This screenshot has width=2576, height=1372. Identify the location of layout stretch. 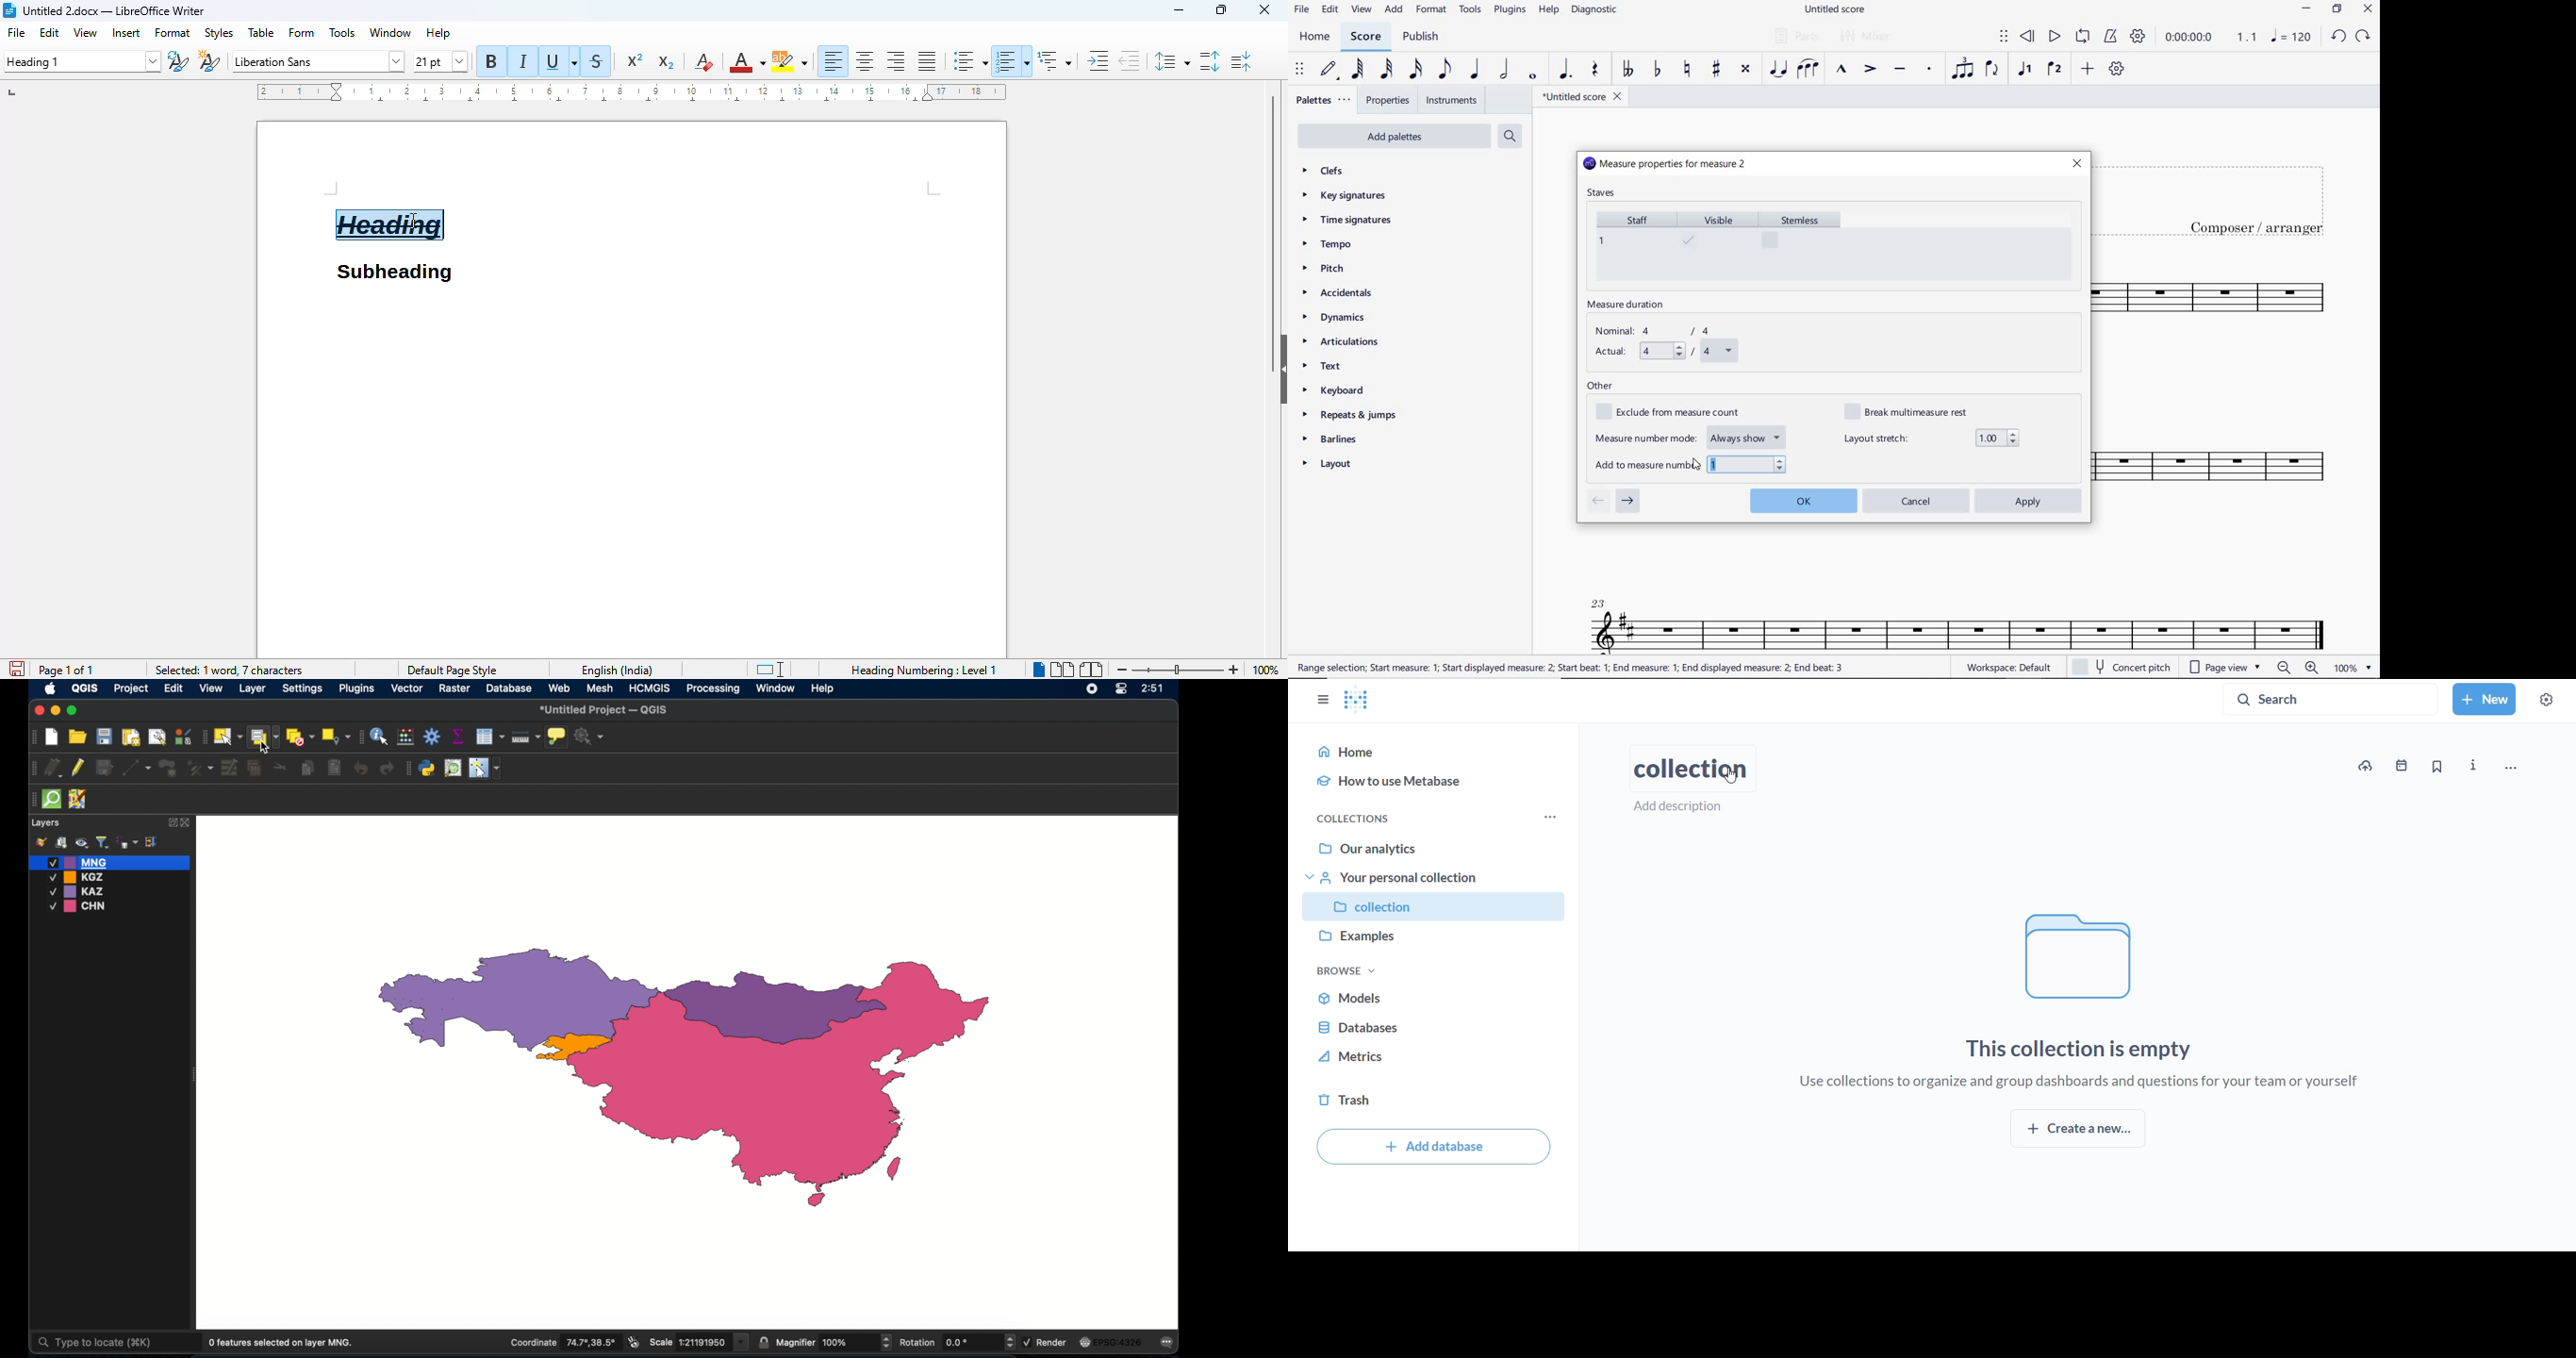
(1932, 438).